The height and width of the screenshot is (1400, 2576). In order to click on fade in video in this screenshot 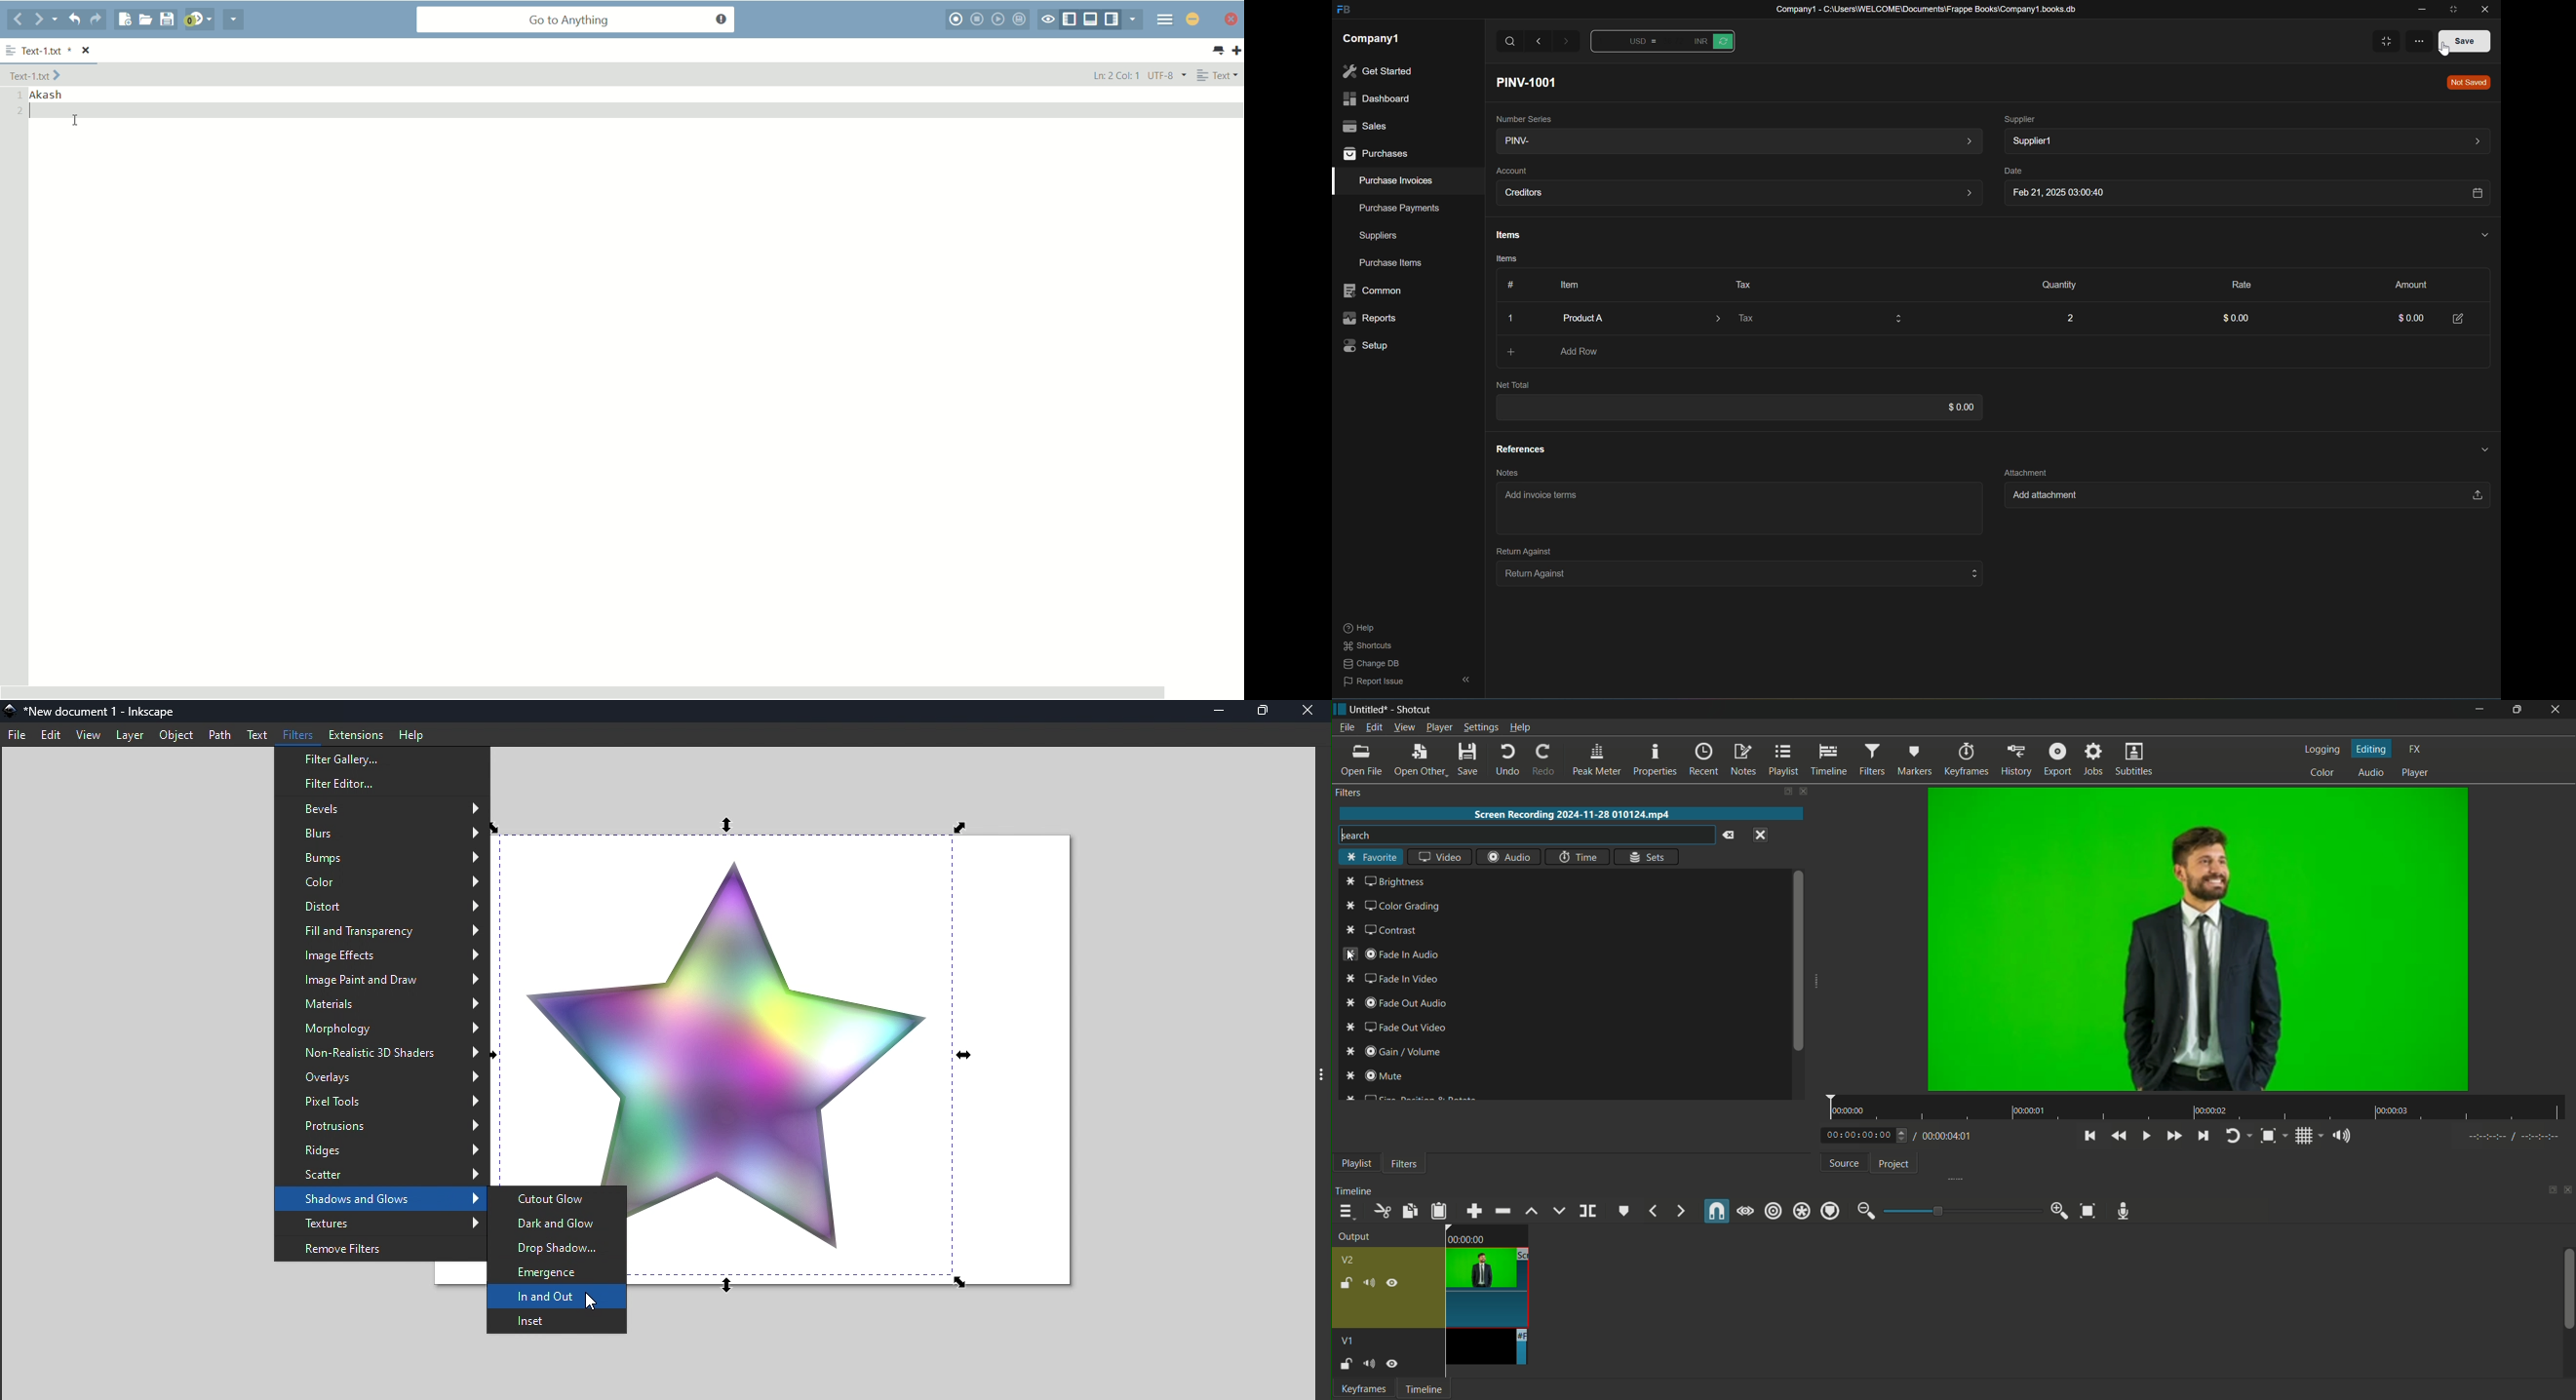, I will do `click(1392, 979)`.